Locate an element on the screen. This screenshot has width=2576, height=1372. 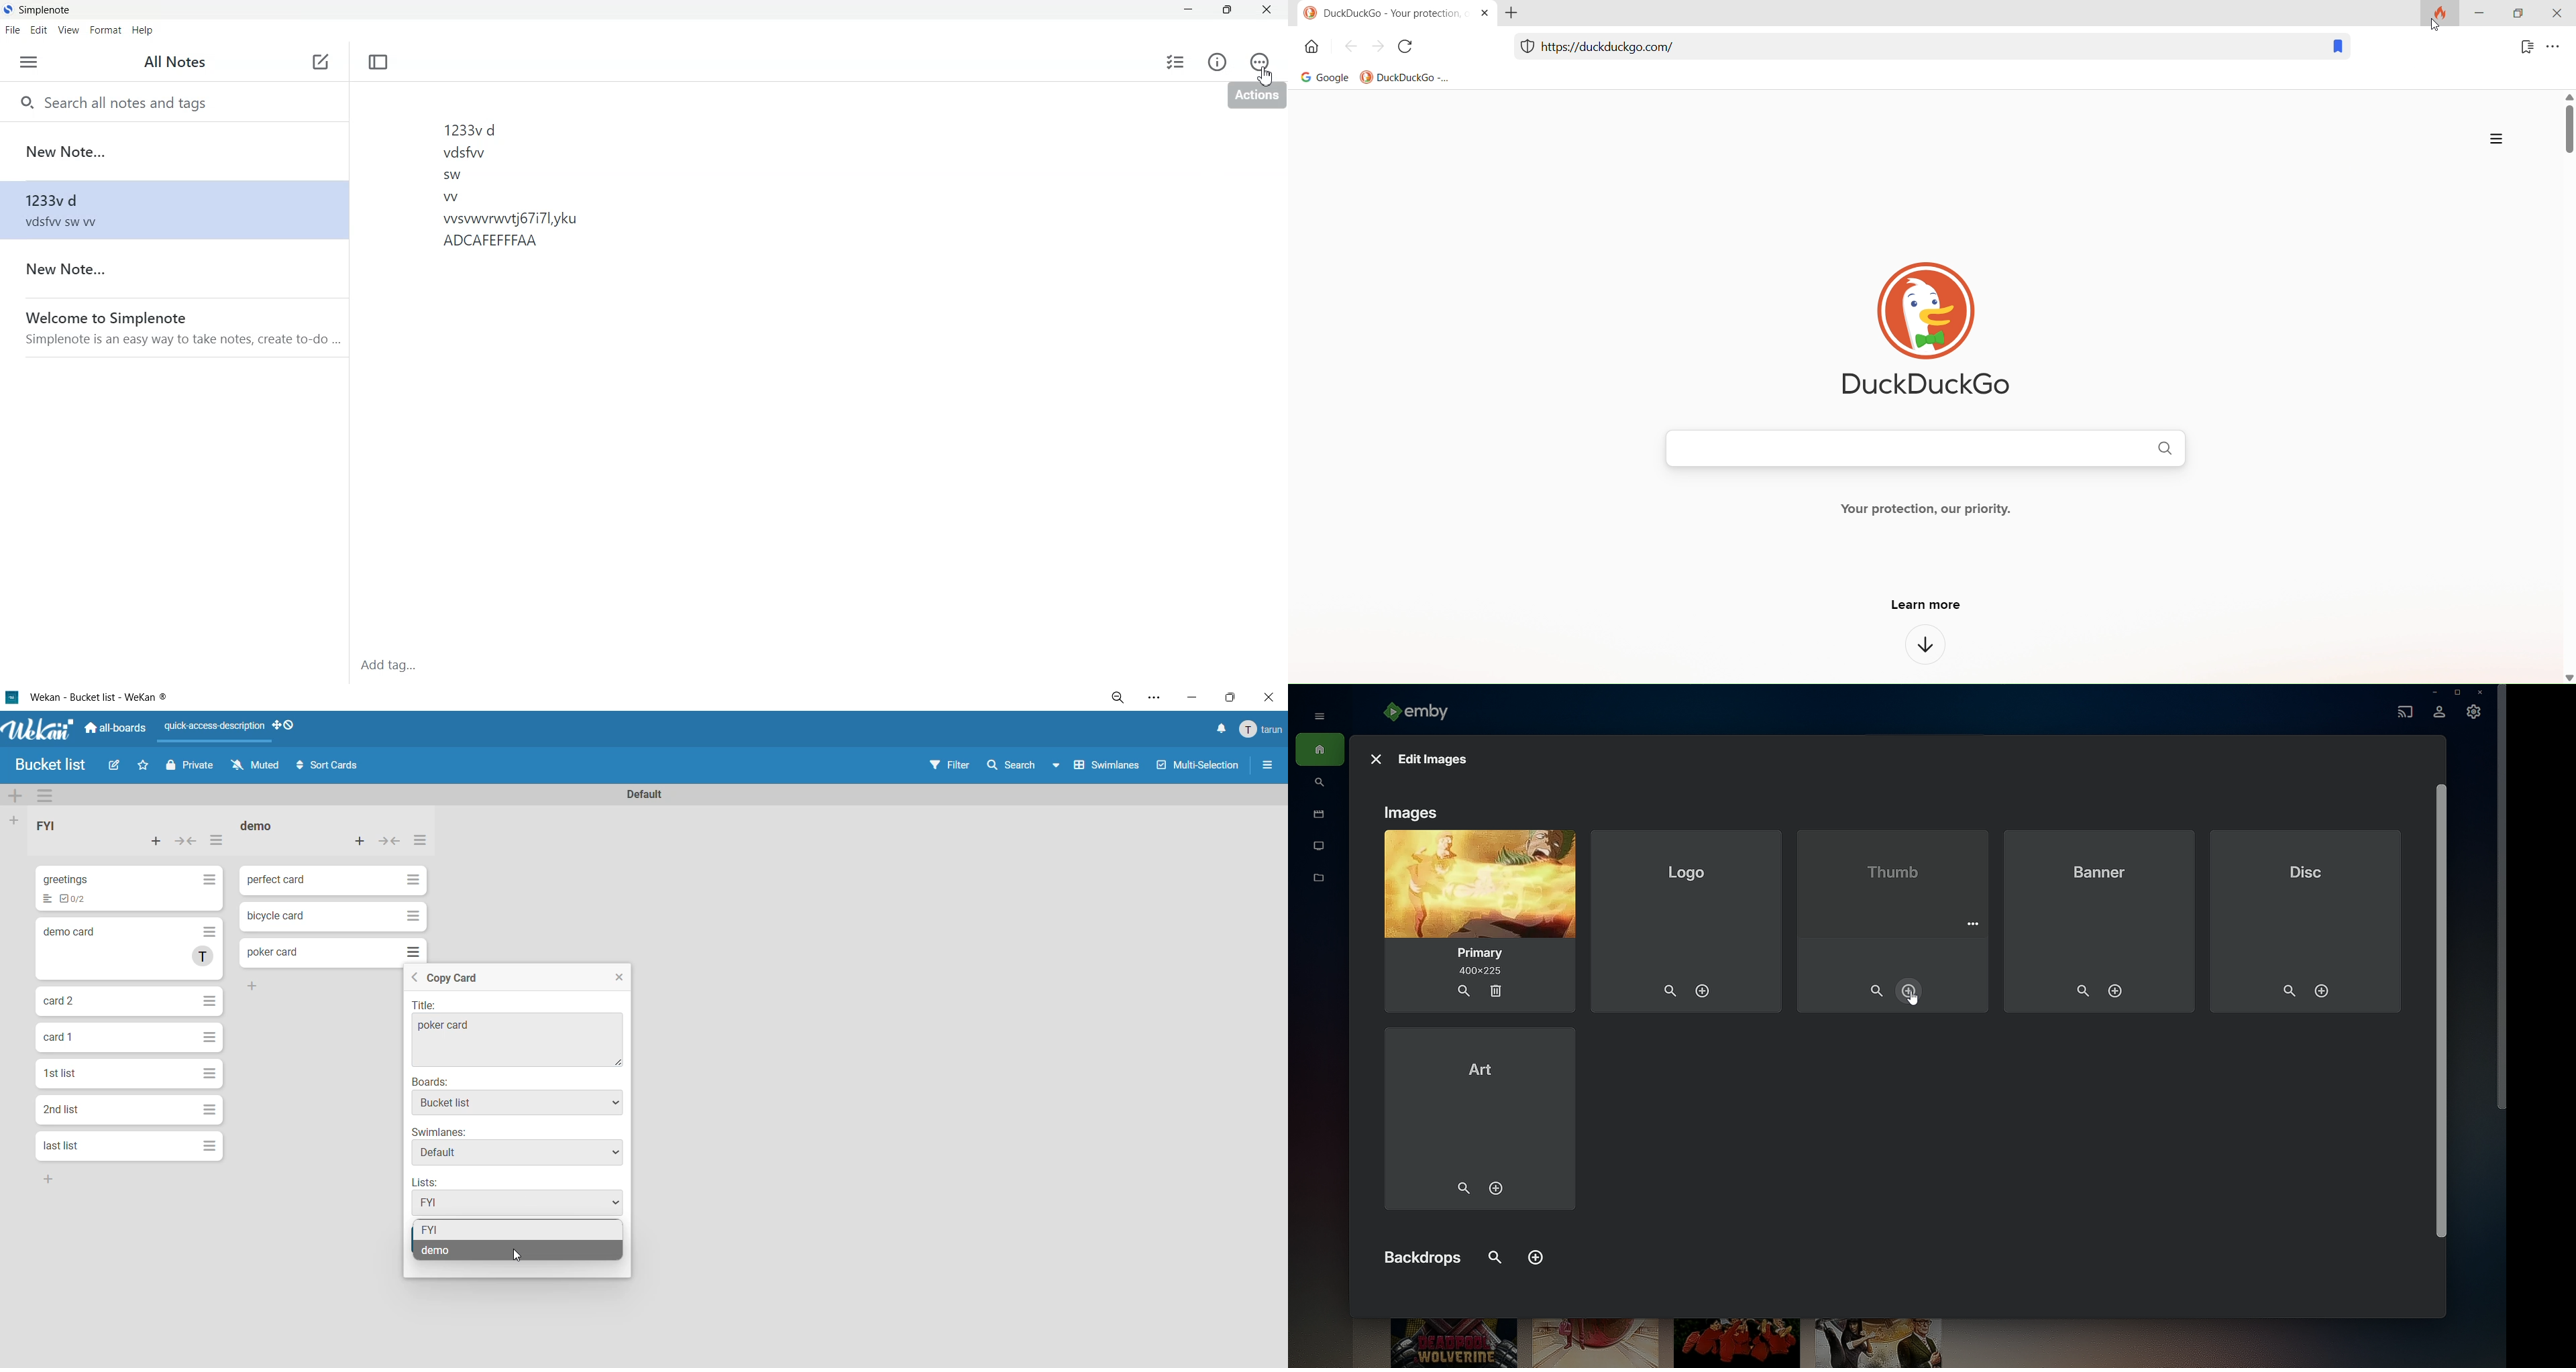
settings is located at coordinates (1154, 698).